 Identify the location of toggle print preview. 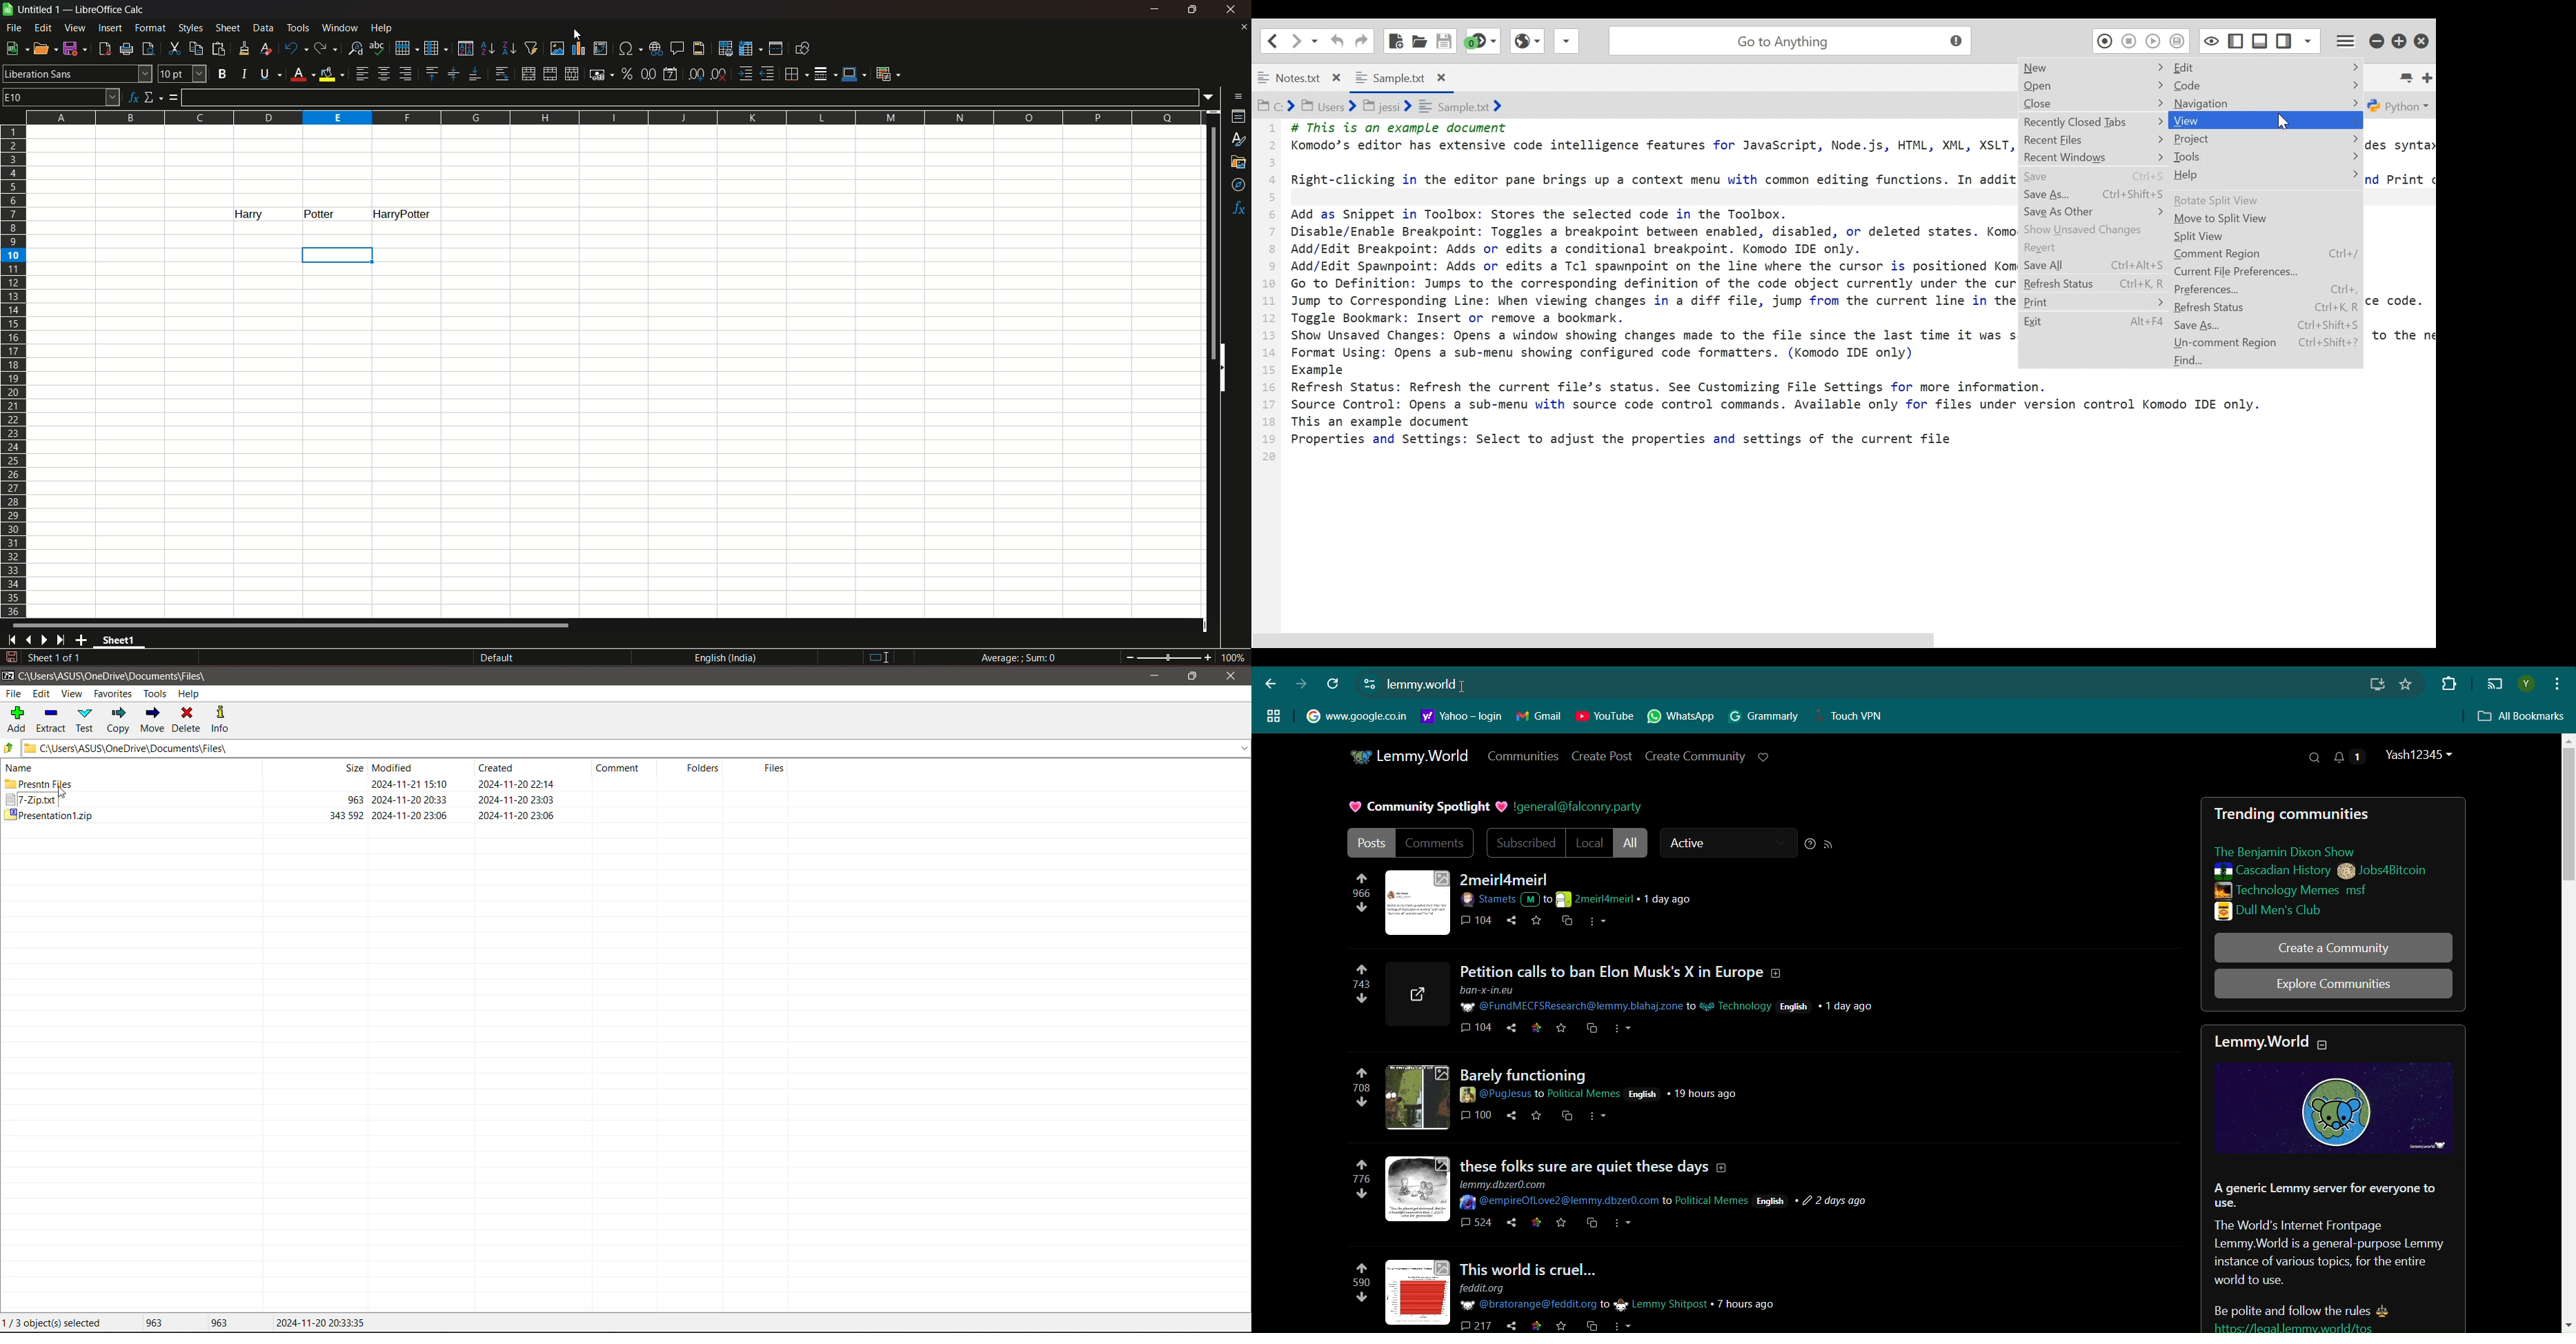
(147, 47).